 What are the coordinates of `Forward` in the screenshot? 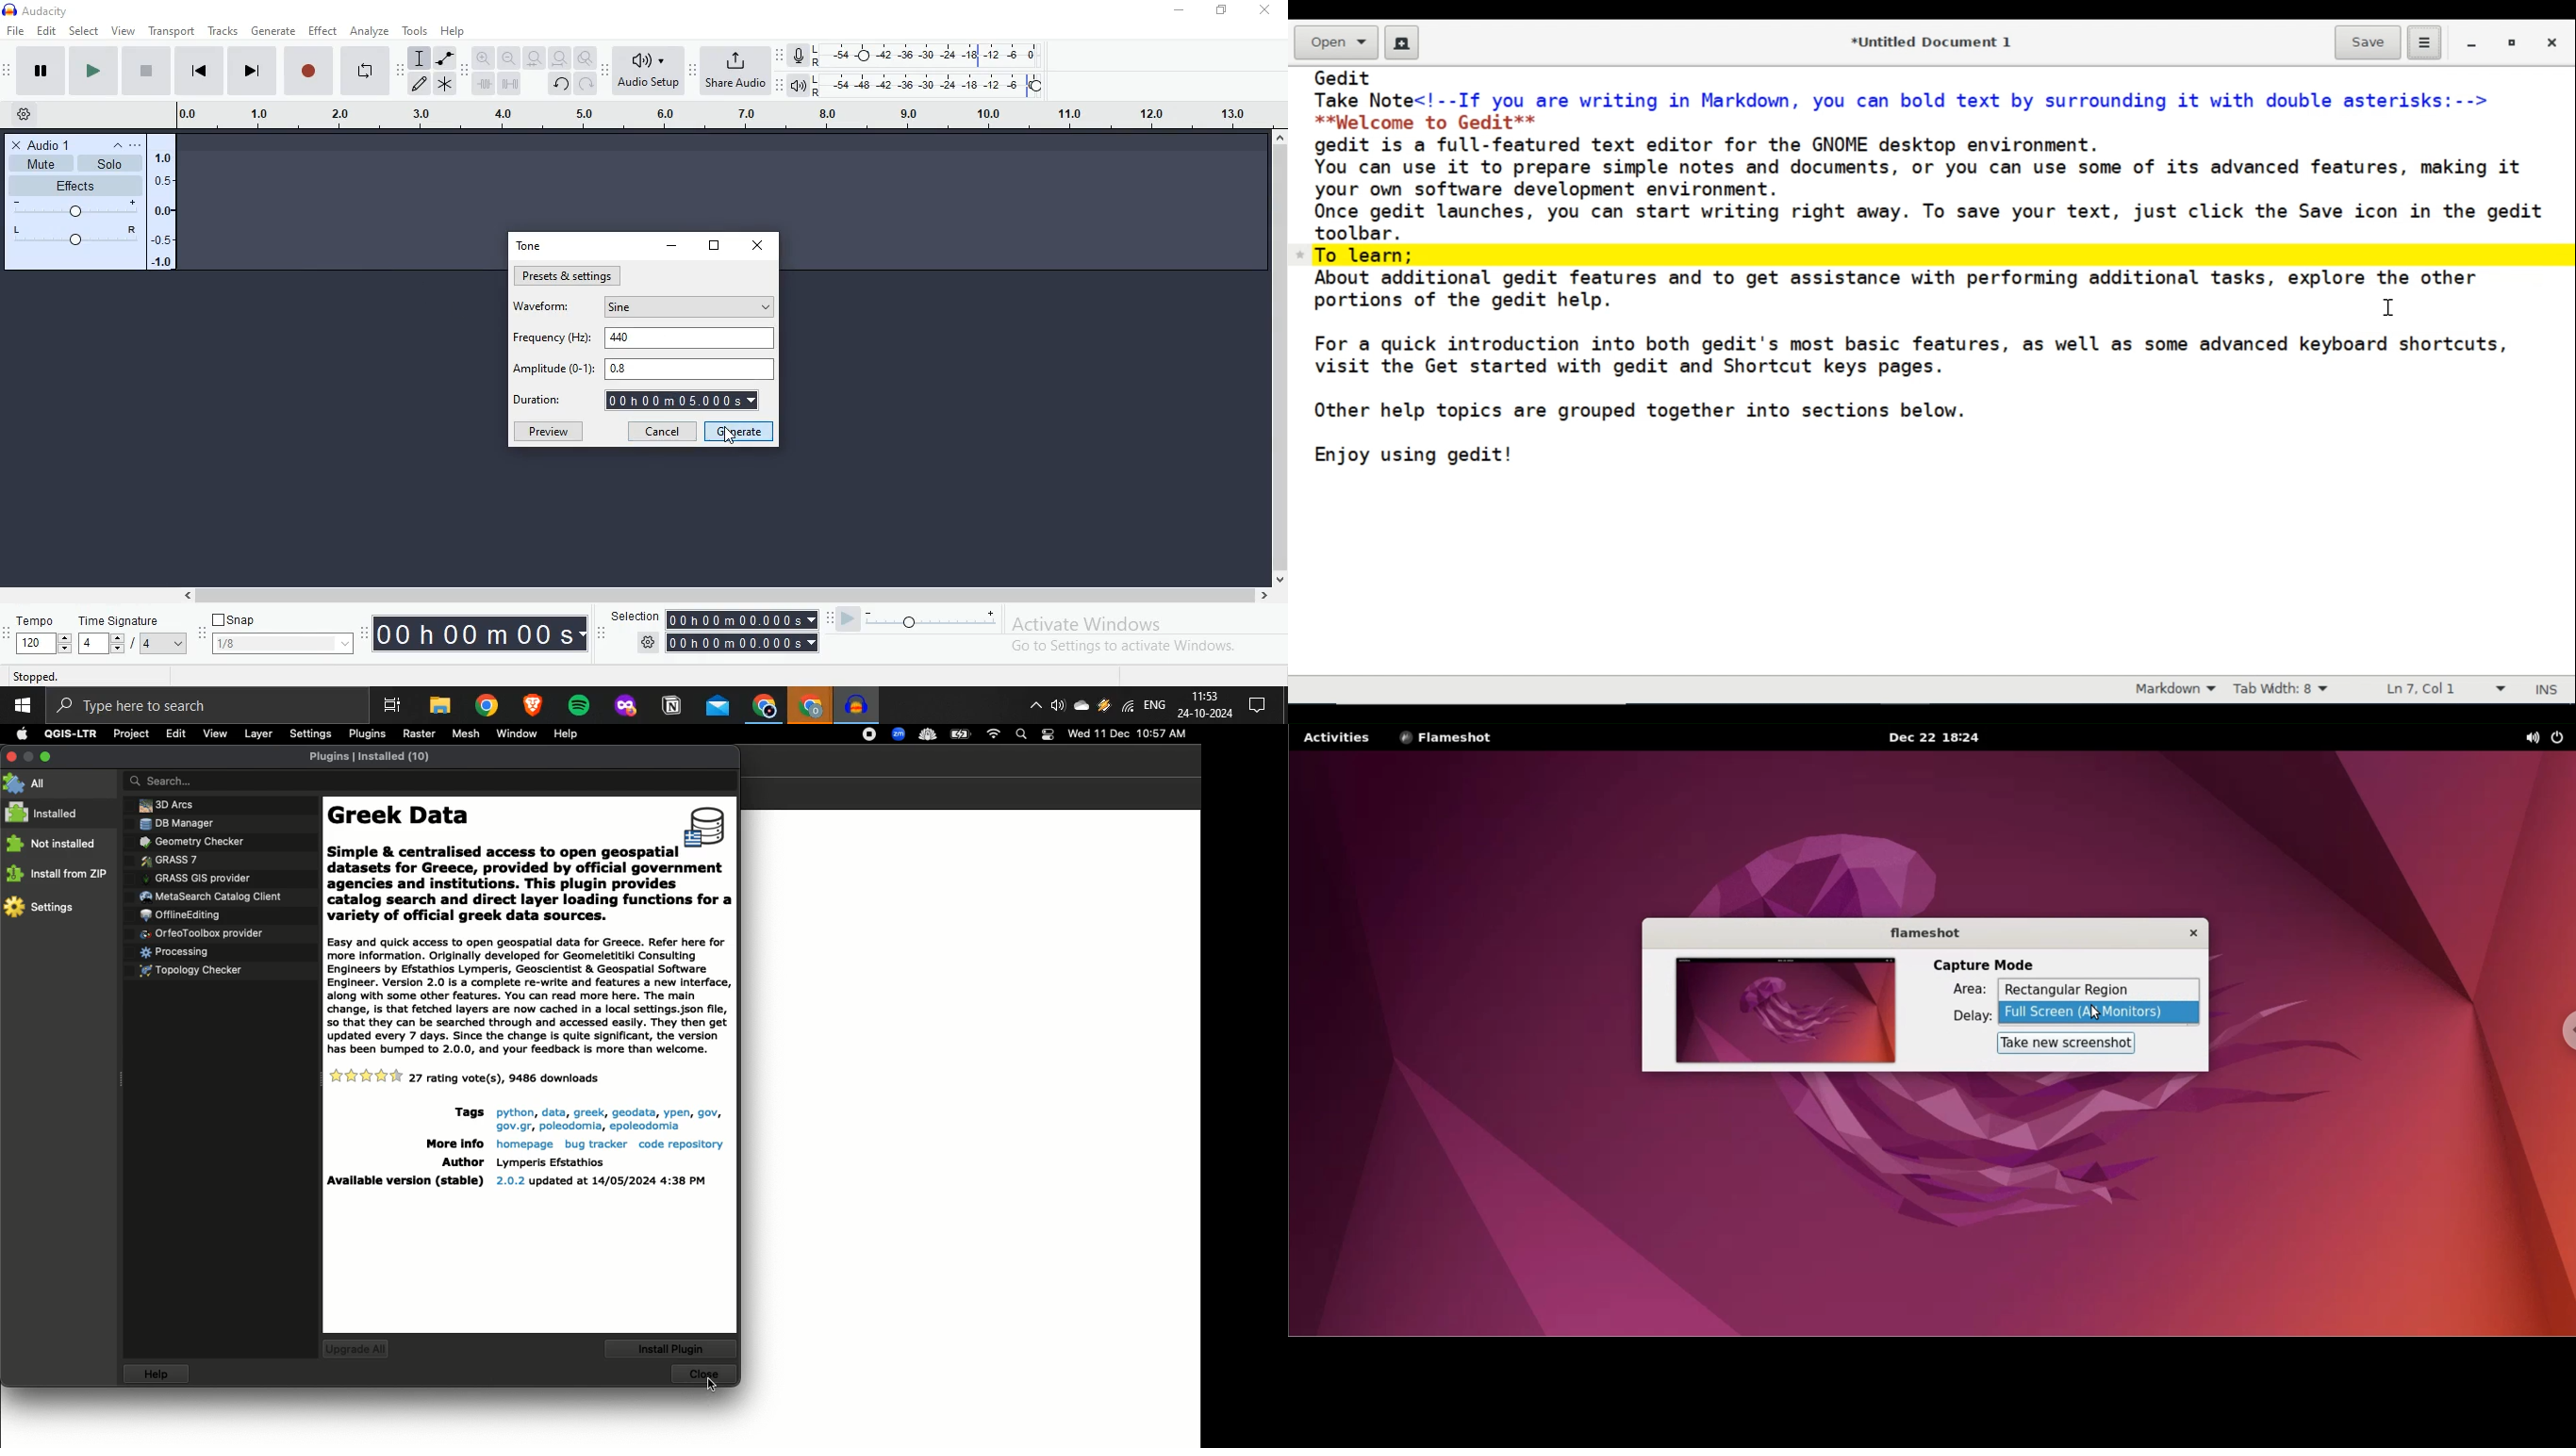 It's located at (91, 71).